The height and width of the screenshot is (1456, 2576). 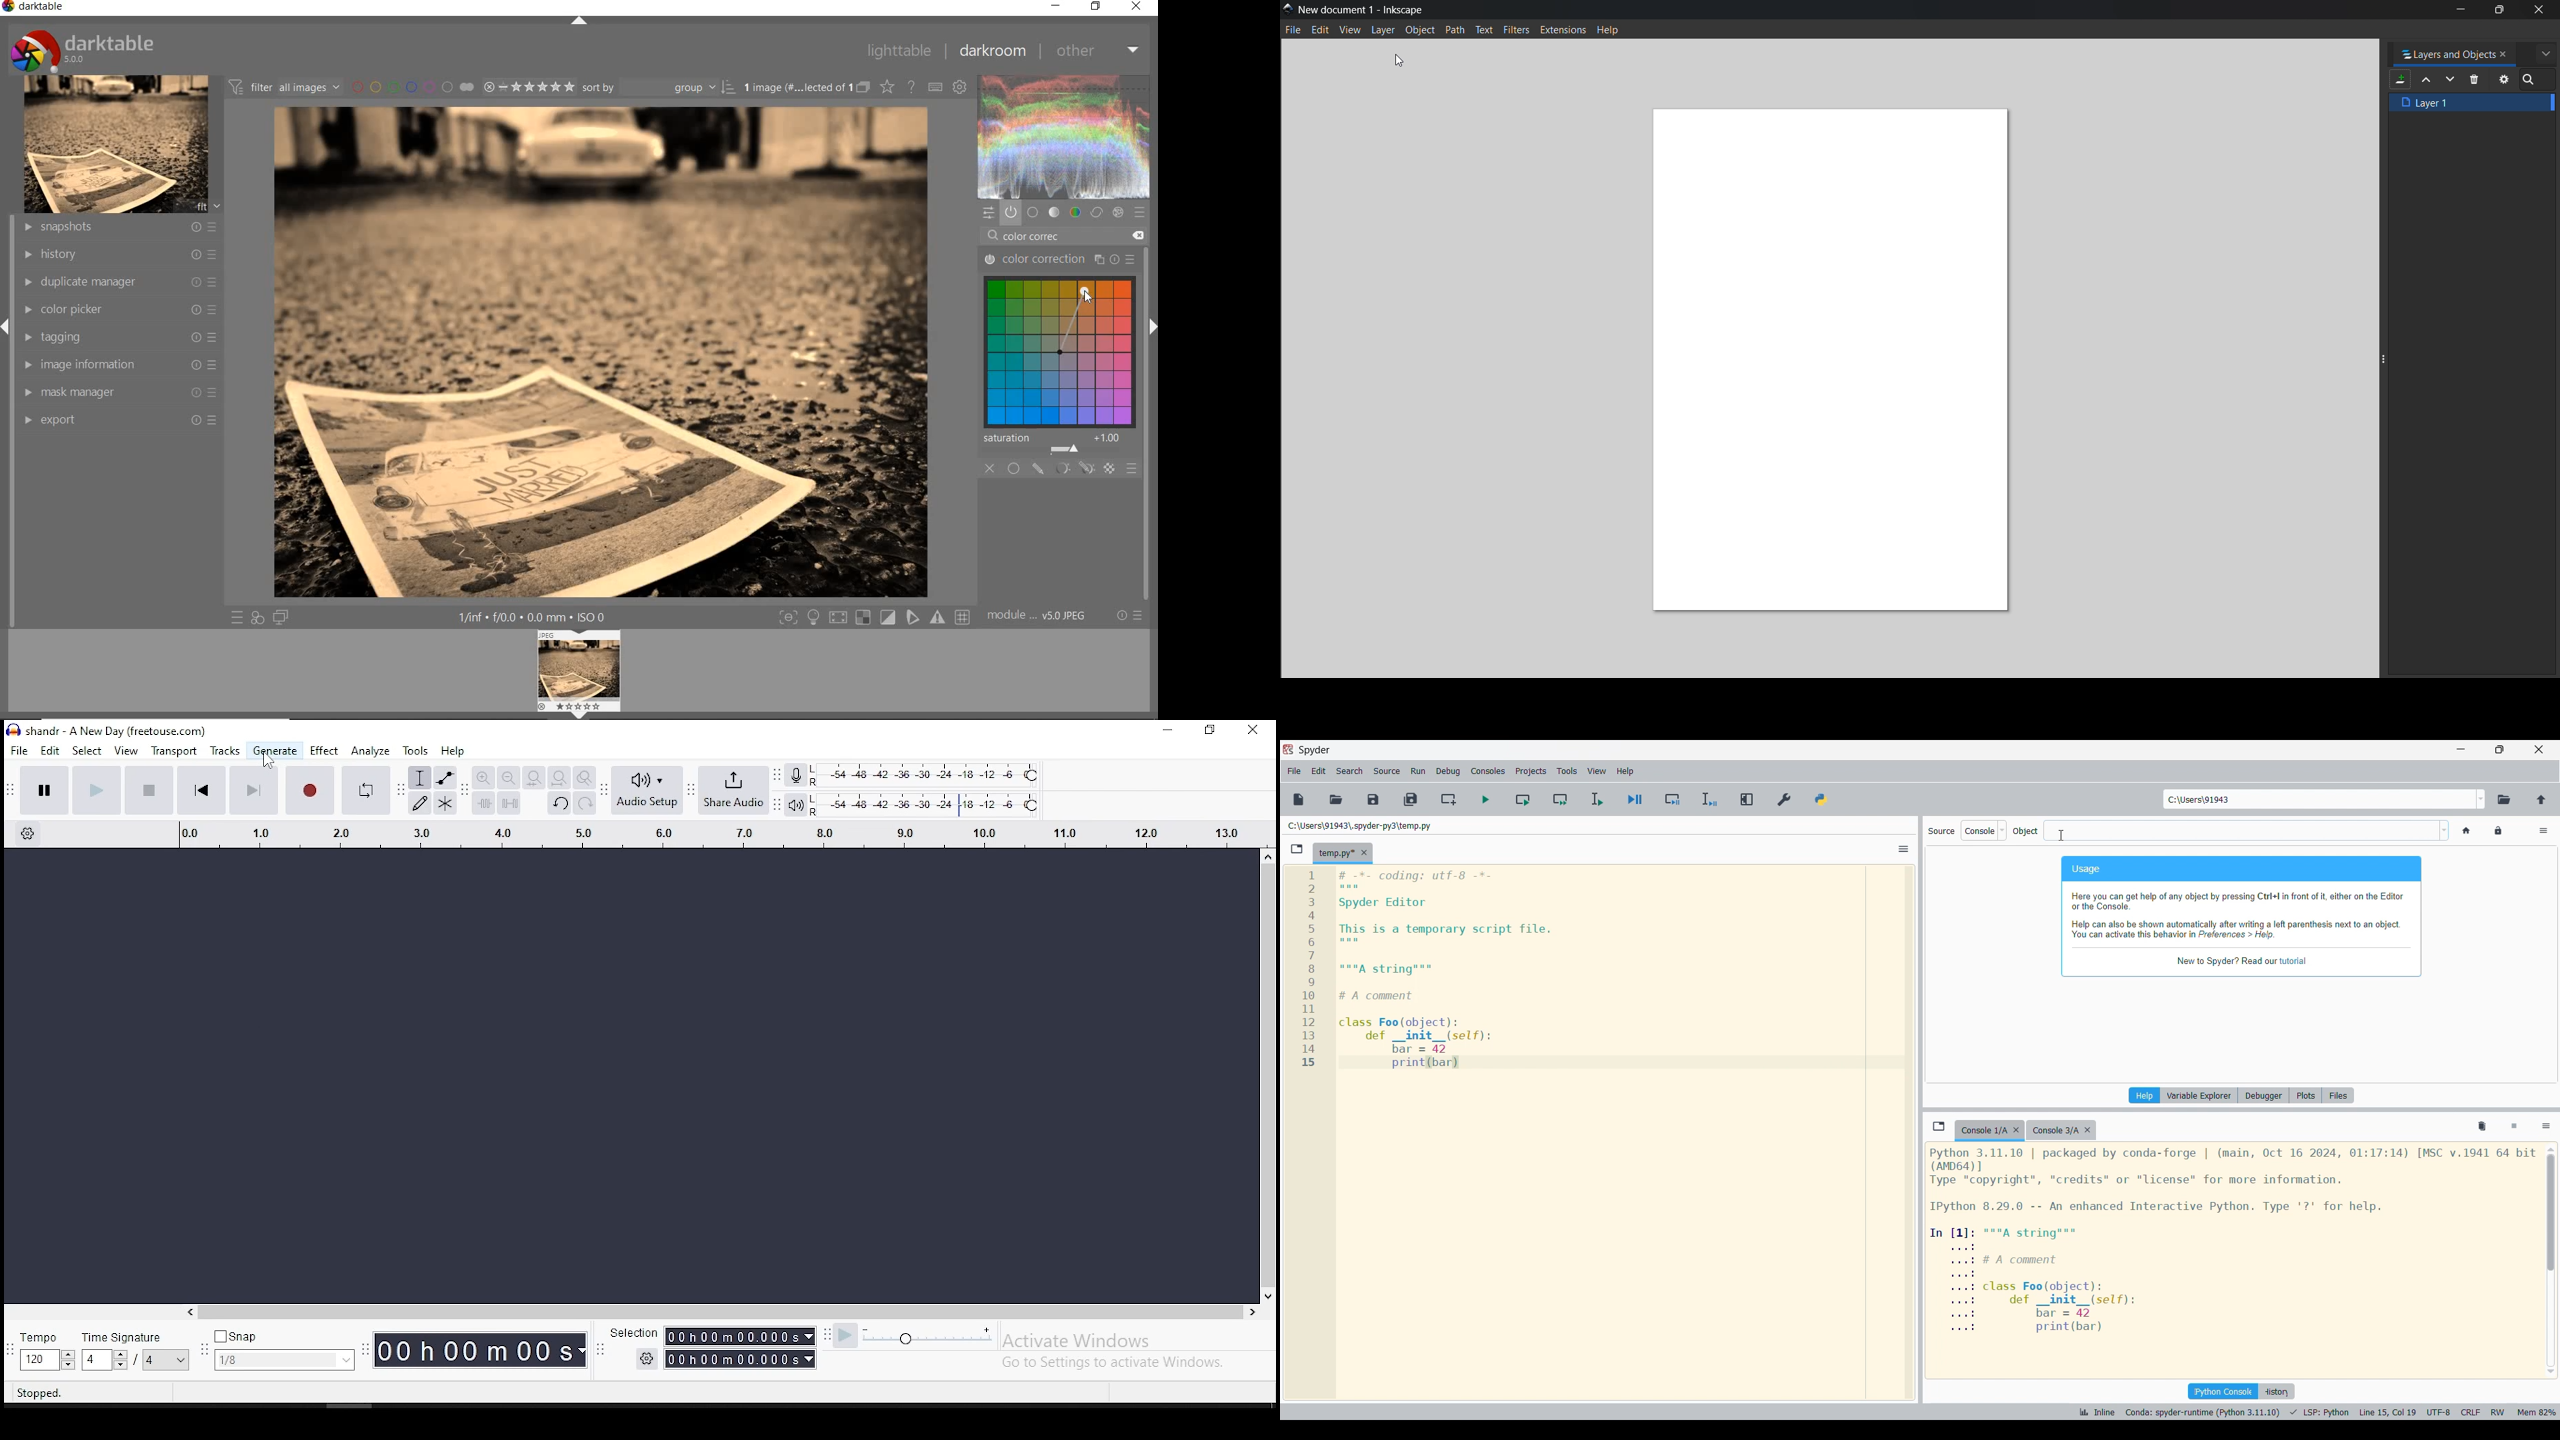 What do you see at coordinates (121, 310) in the screenshot?
I see `color picker` at bounding box center [121, 310].